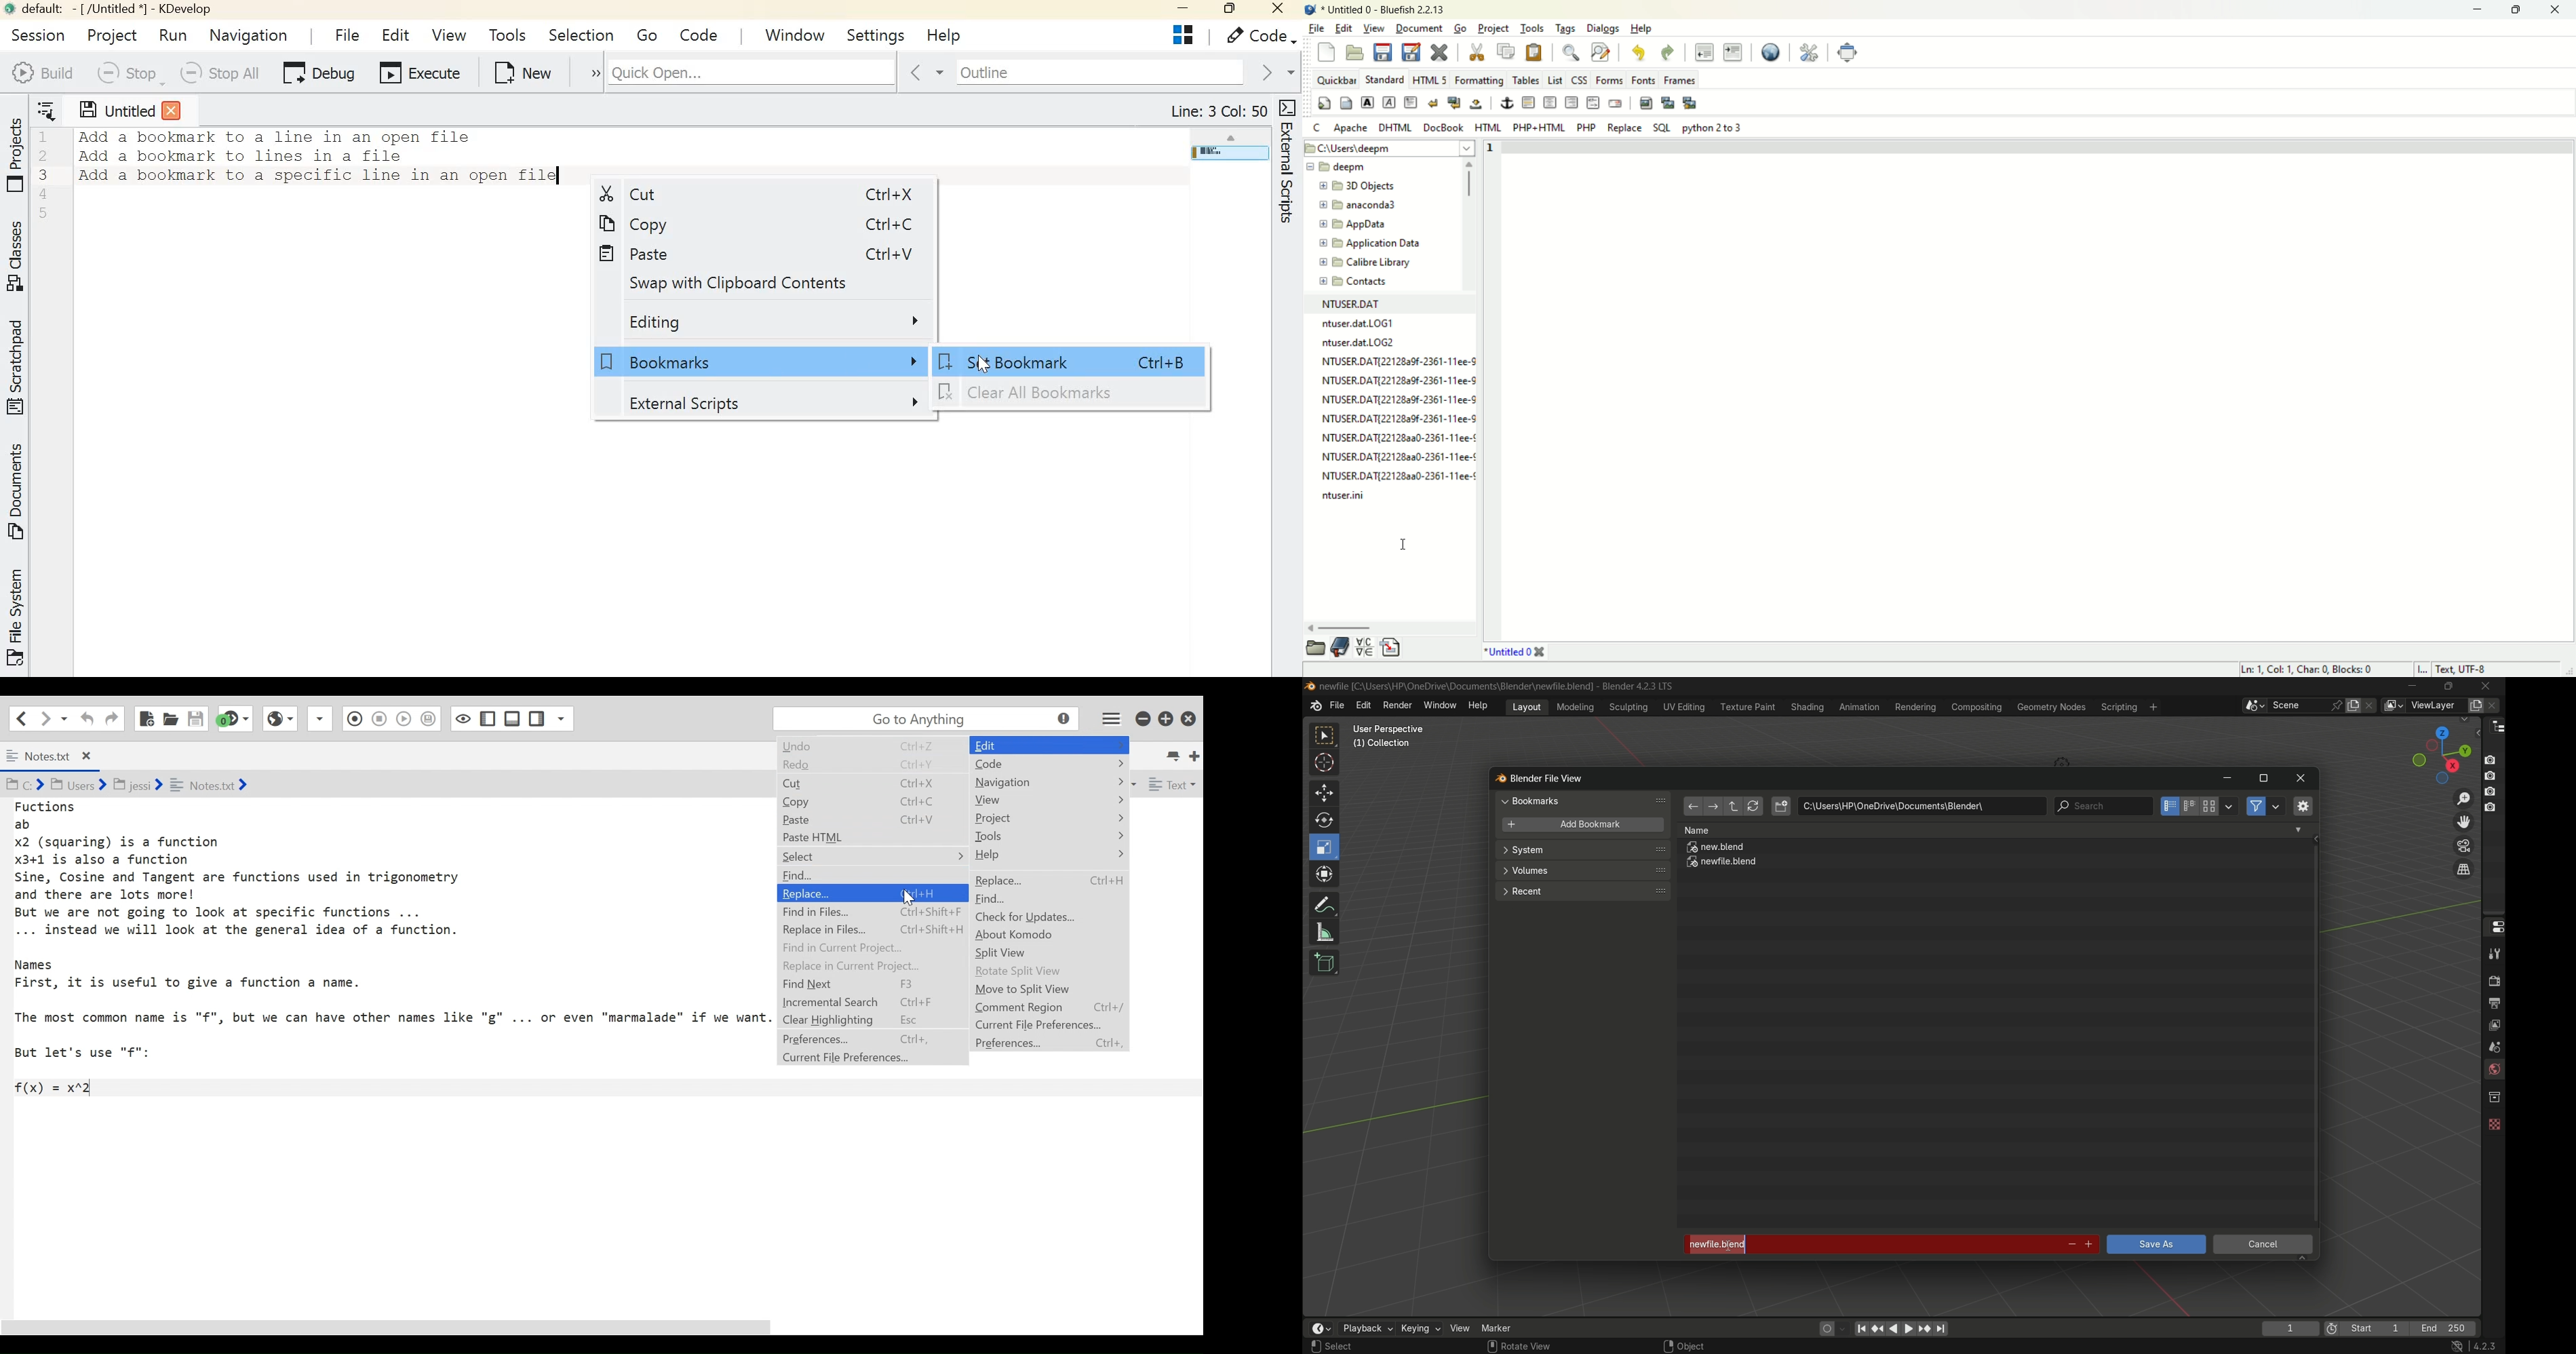  Describe the element at coordinates (1725, 1242) in the screenshot. I see `text Cursor` at that location.